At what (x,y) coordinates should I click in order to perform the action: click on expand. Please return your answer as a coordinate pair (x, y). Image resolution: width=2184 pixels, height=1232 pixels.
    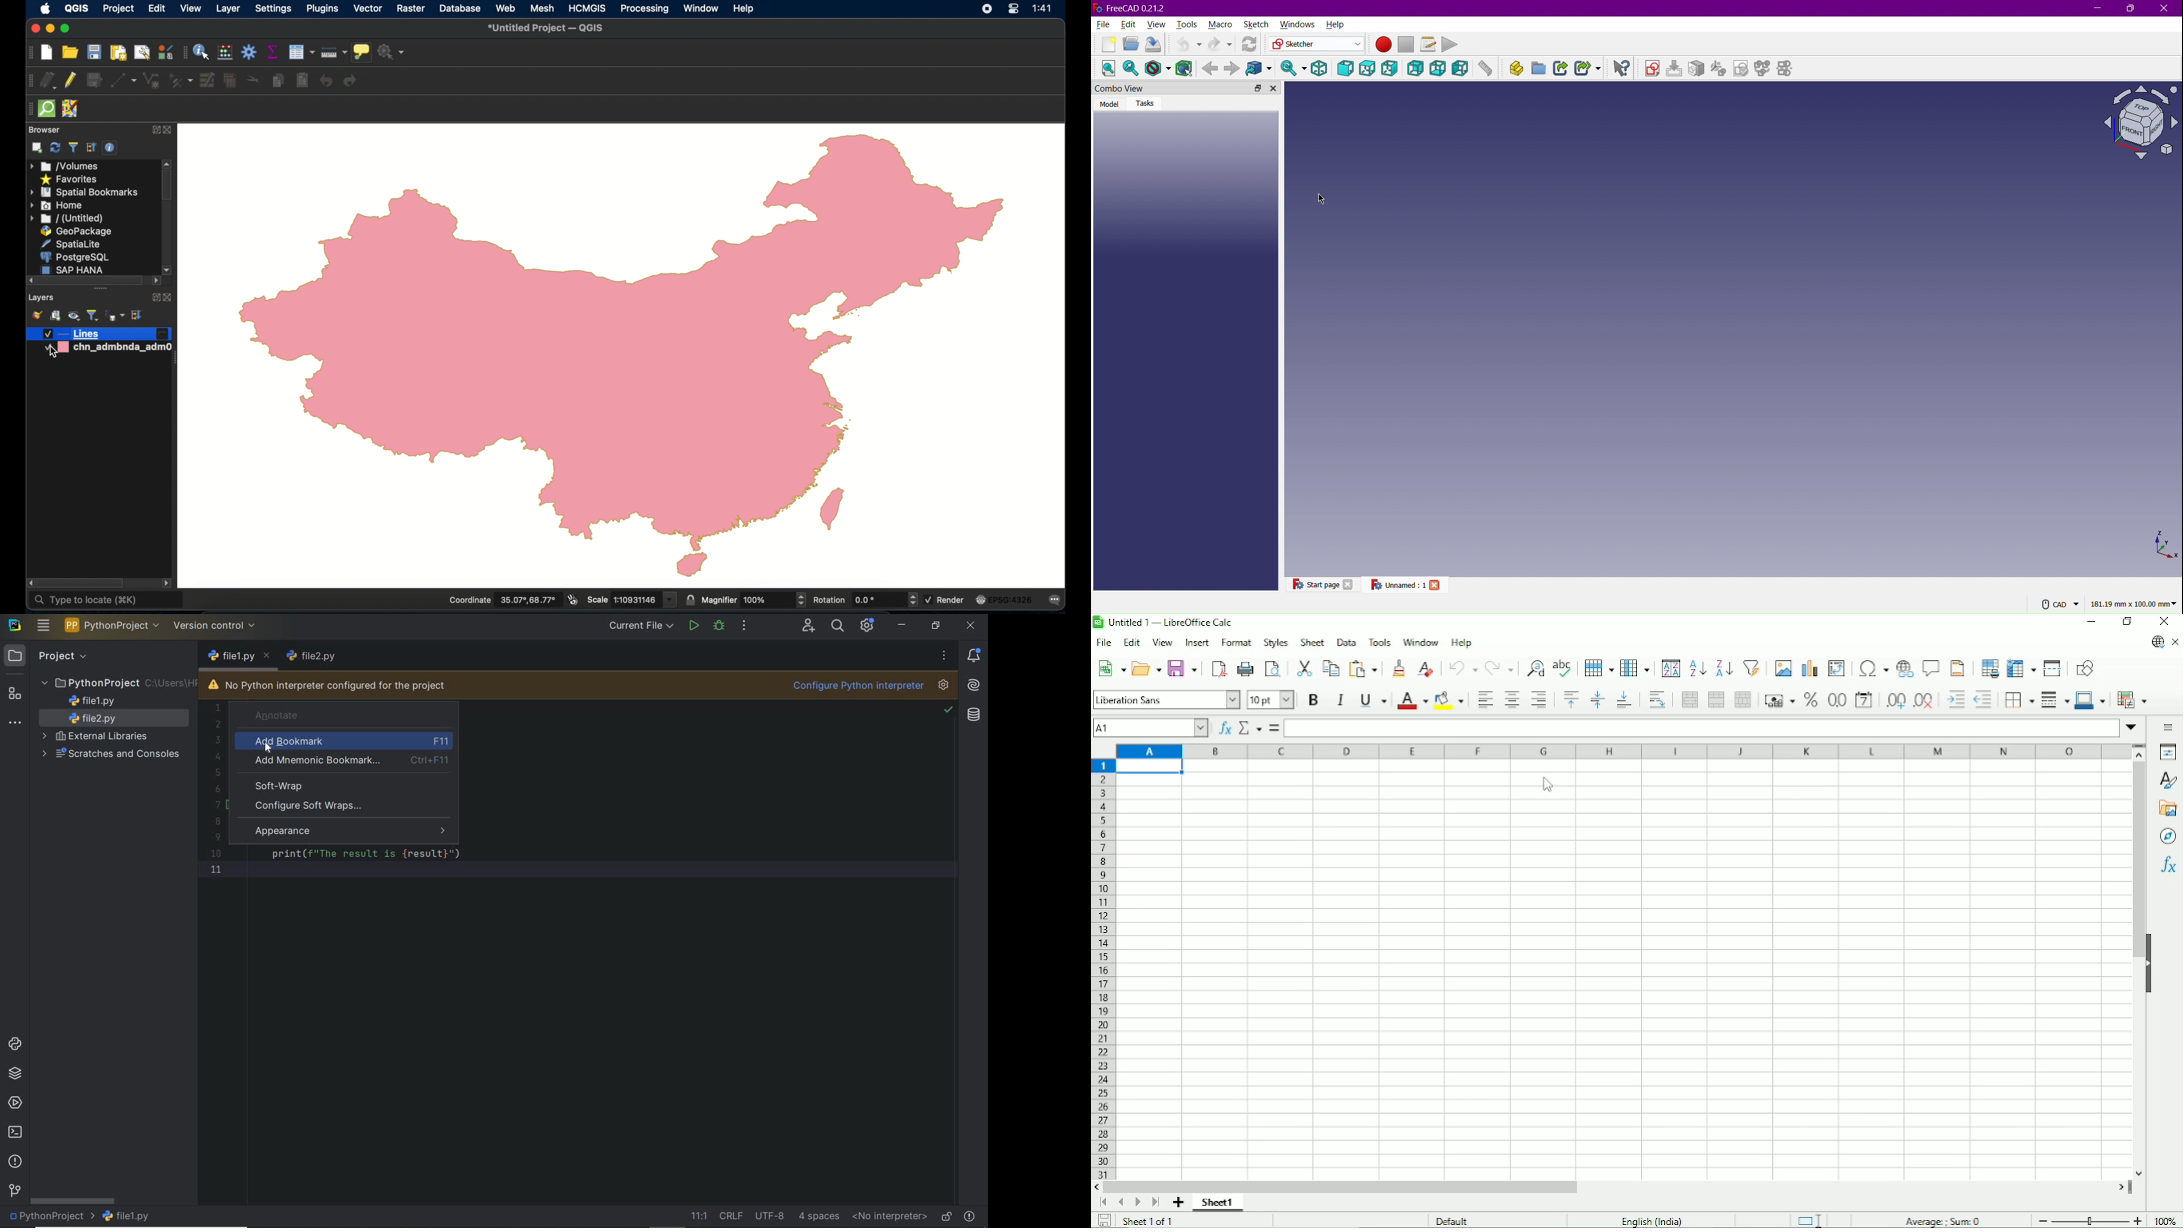
    Looking at the image, I should click on (154, 297).